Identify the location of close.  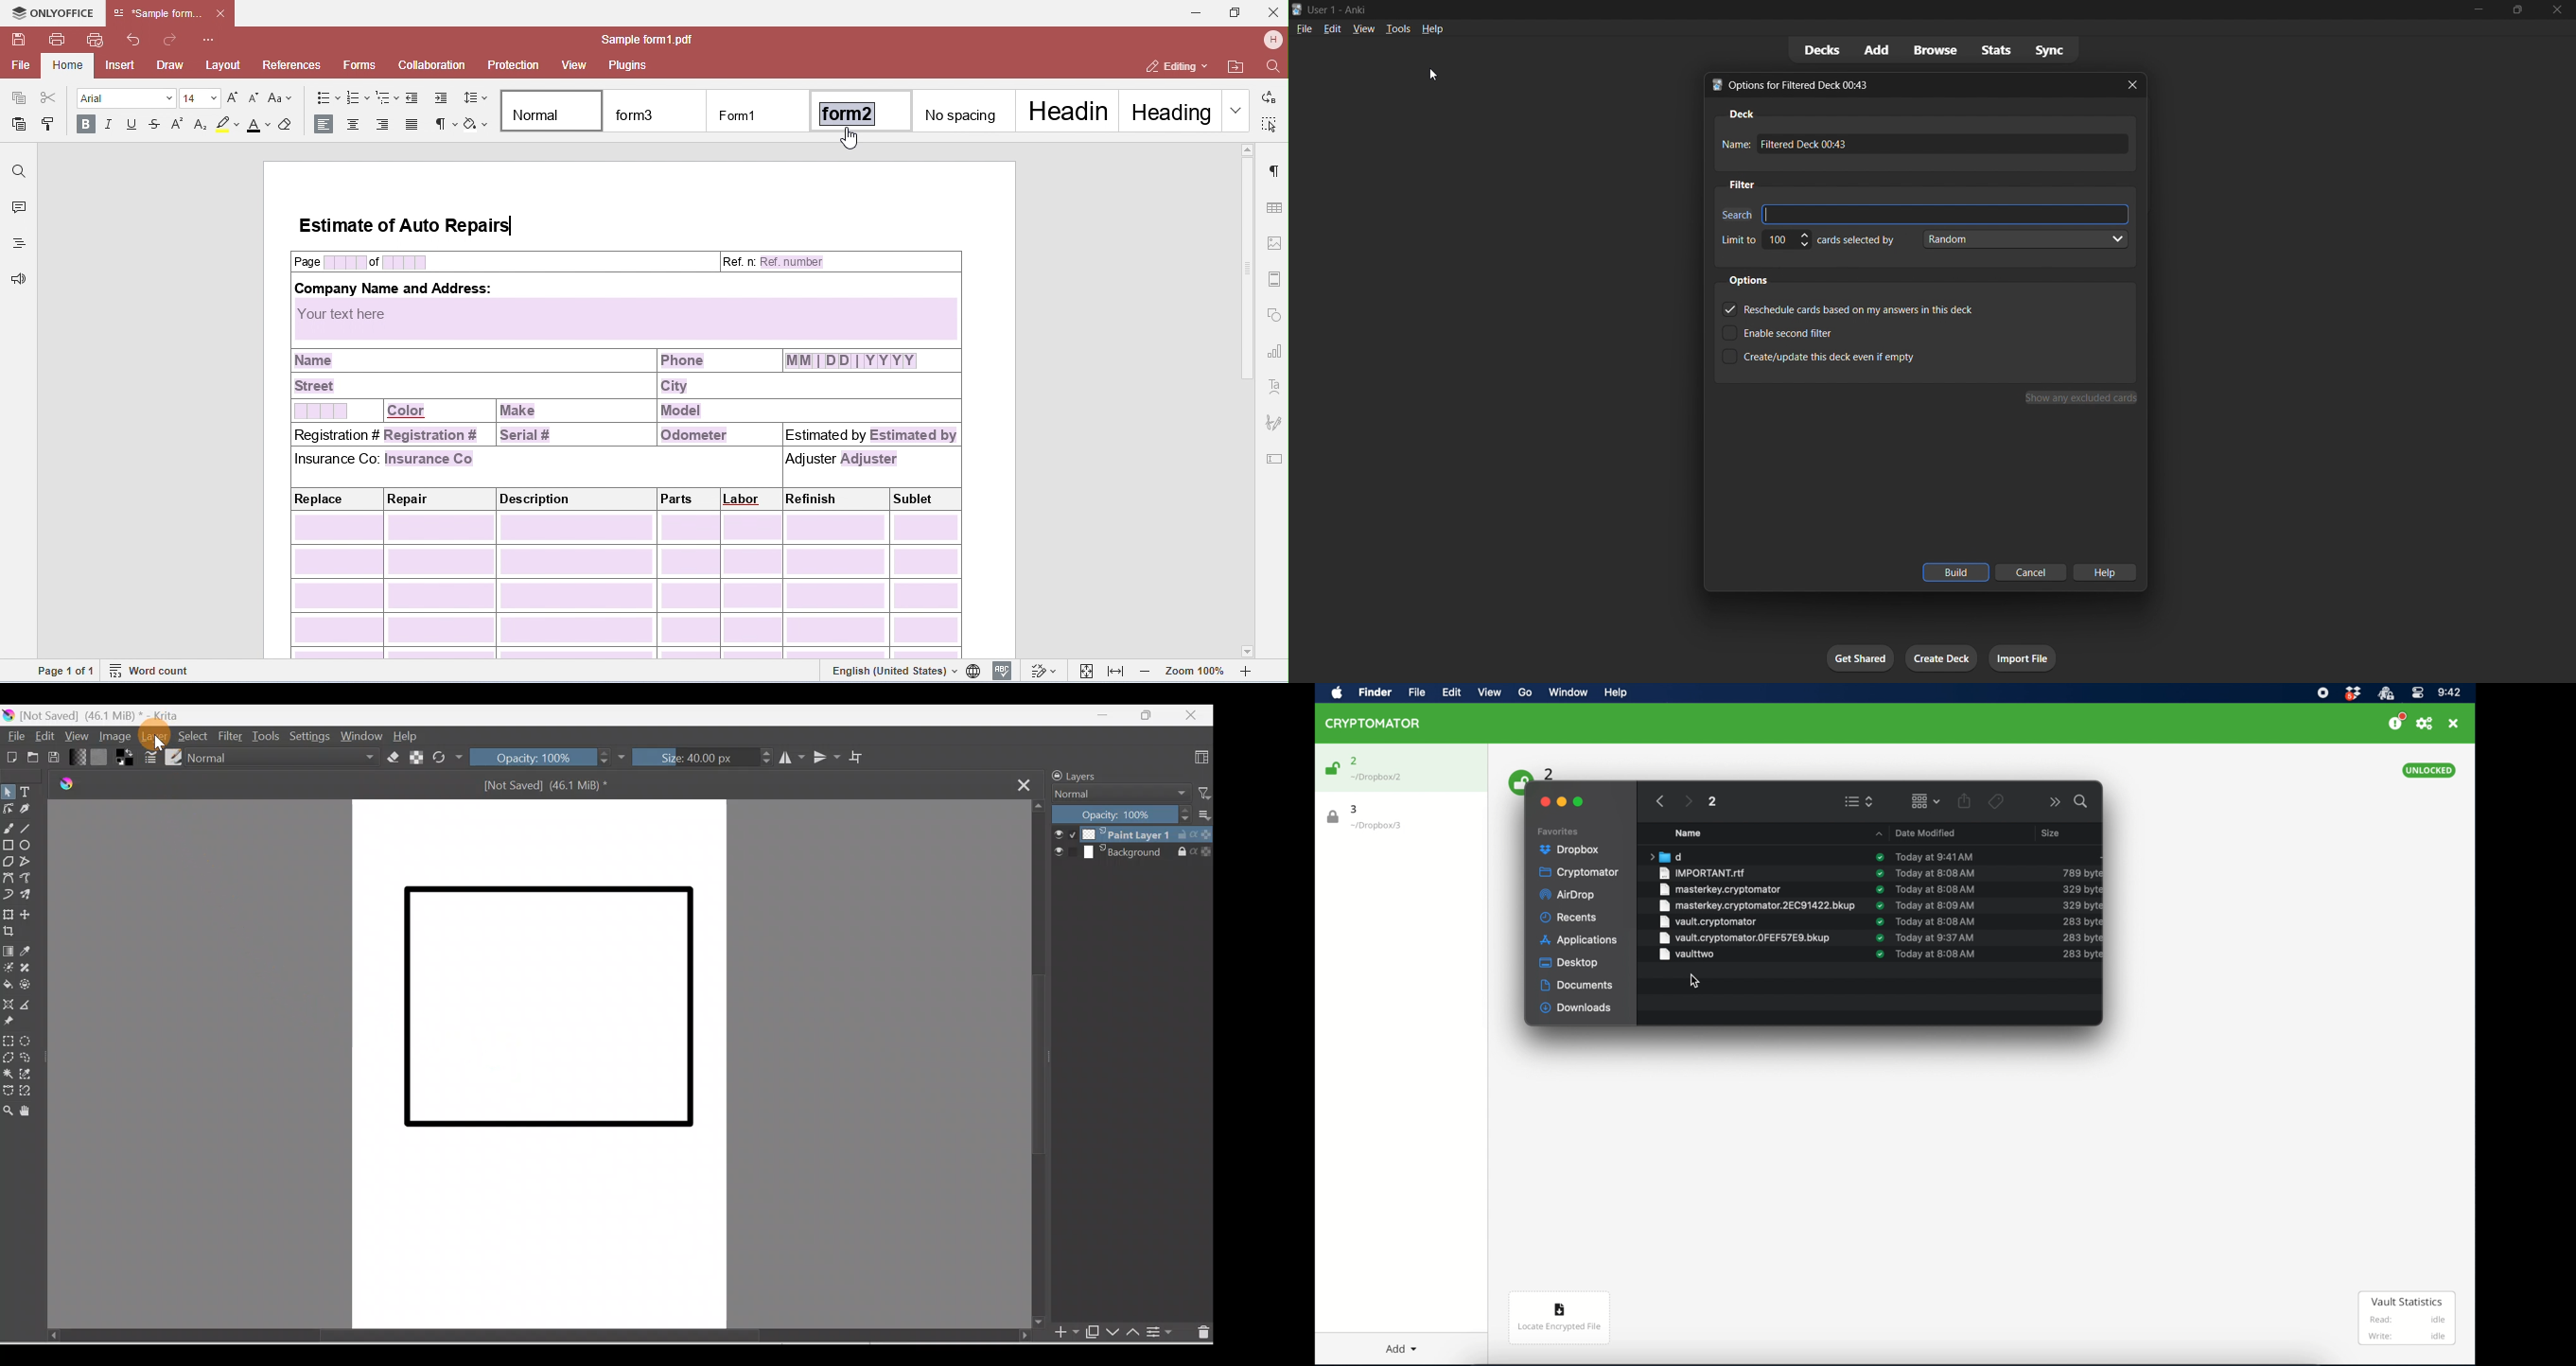
(1544, 802).